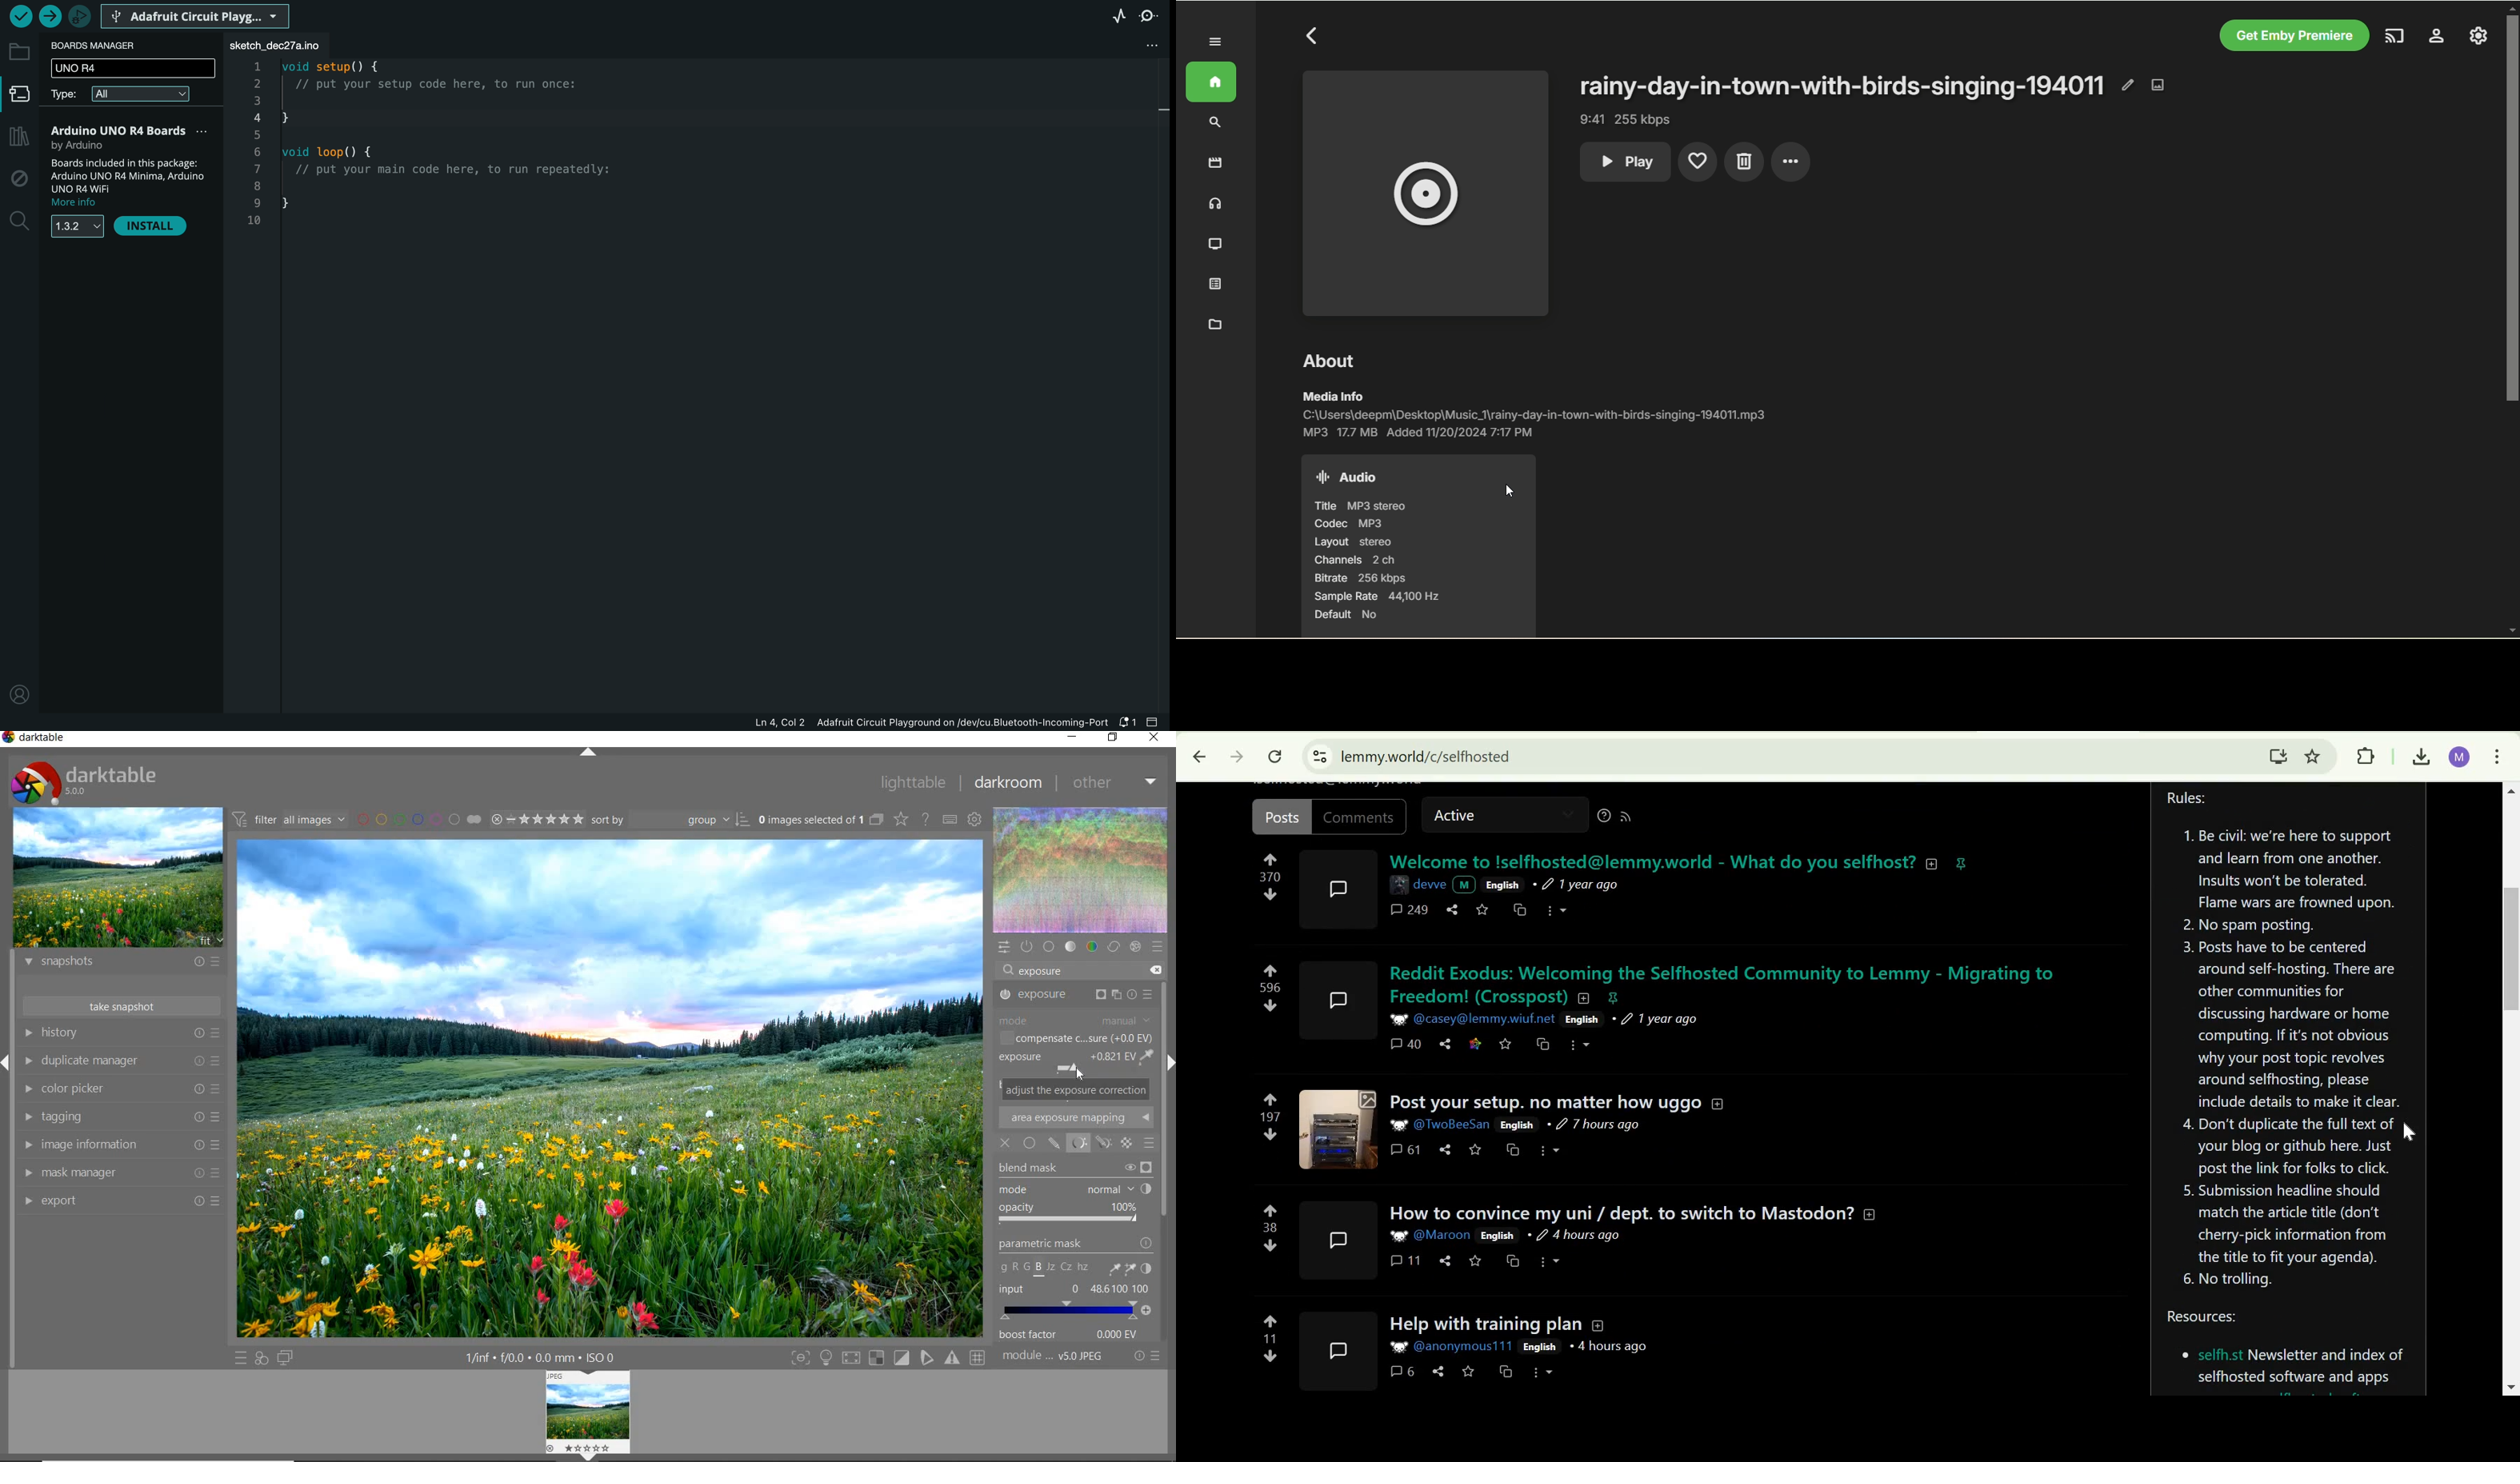  Describe the element at coordinates (1219, 164) in the screenshot. I see `movies` at that location.